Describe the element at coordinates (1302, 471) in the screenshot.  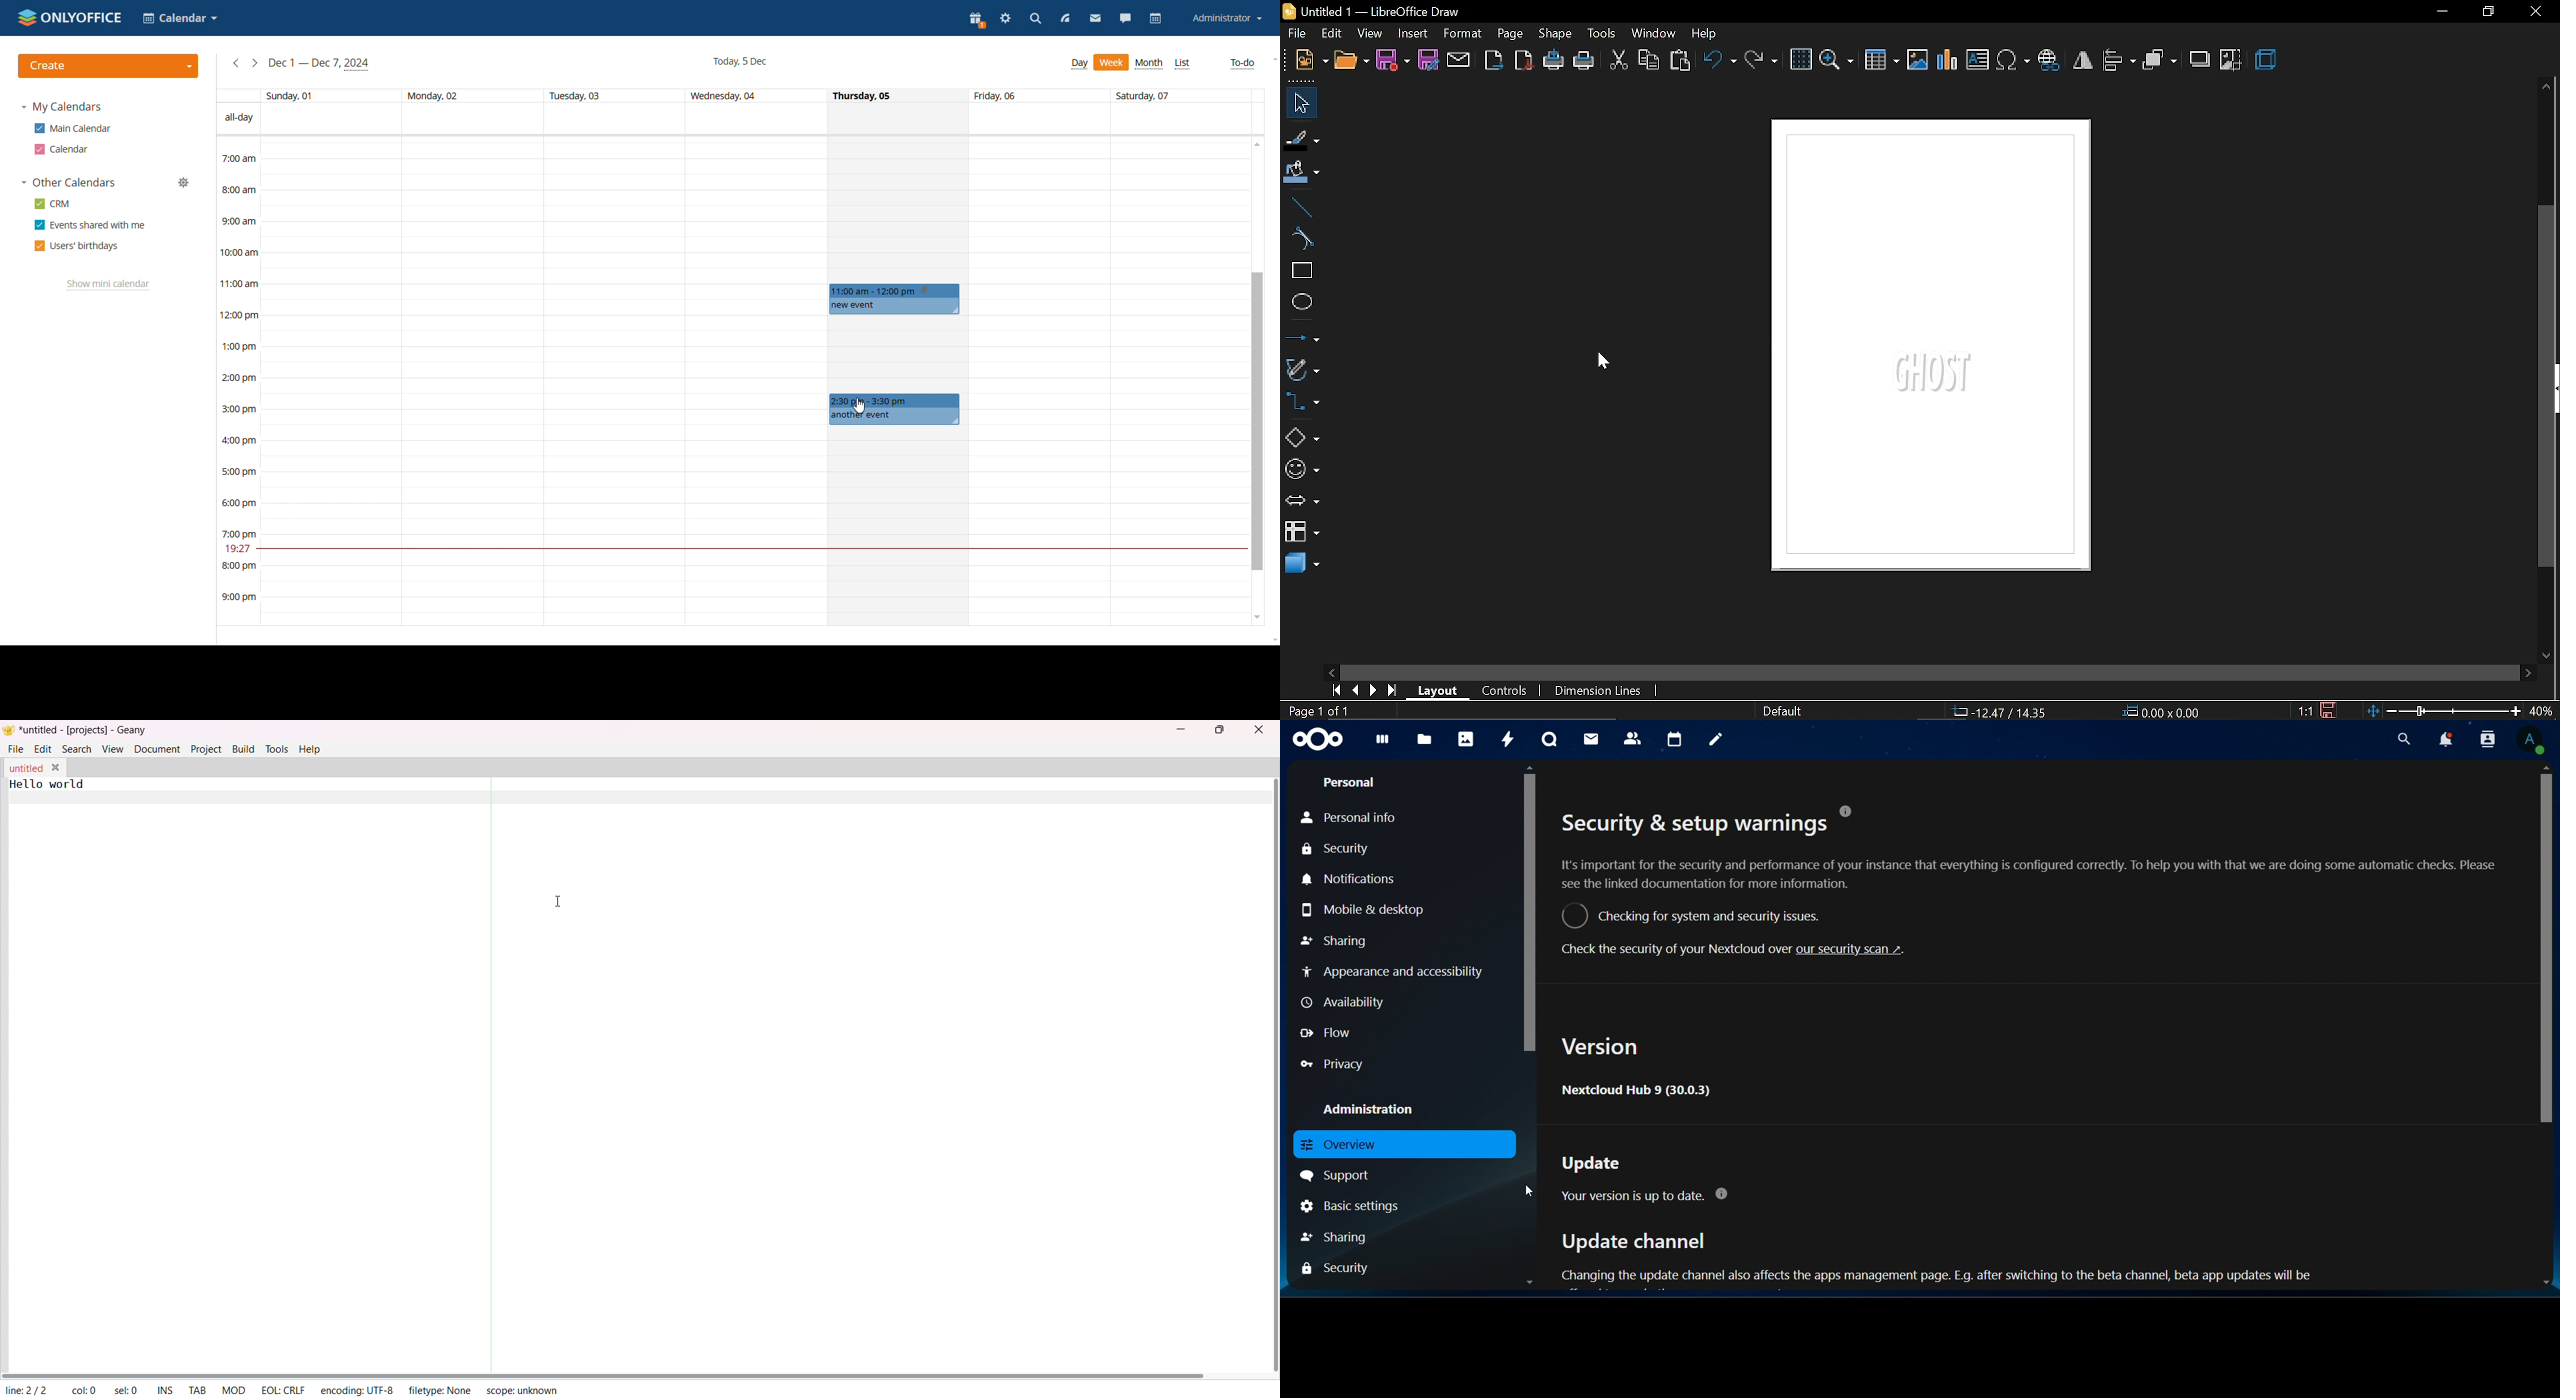
I see `symbol shapes` at that location.